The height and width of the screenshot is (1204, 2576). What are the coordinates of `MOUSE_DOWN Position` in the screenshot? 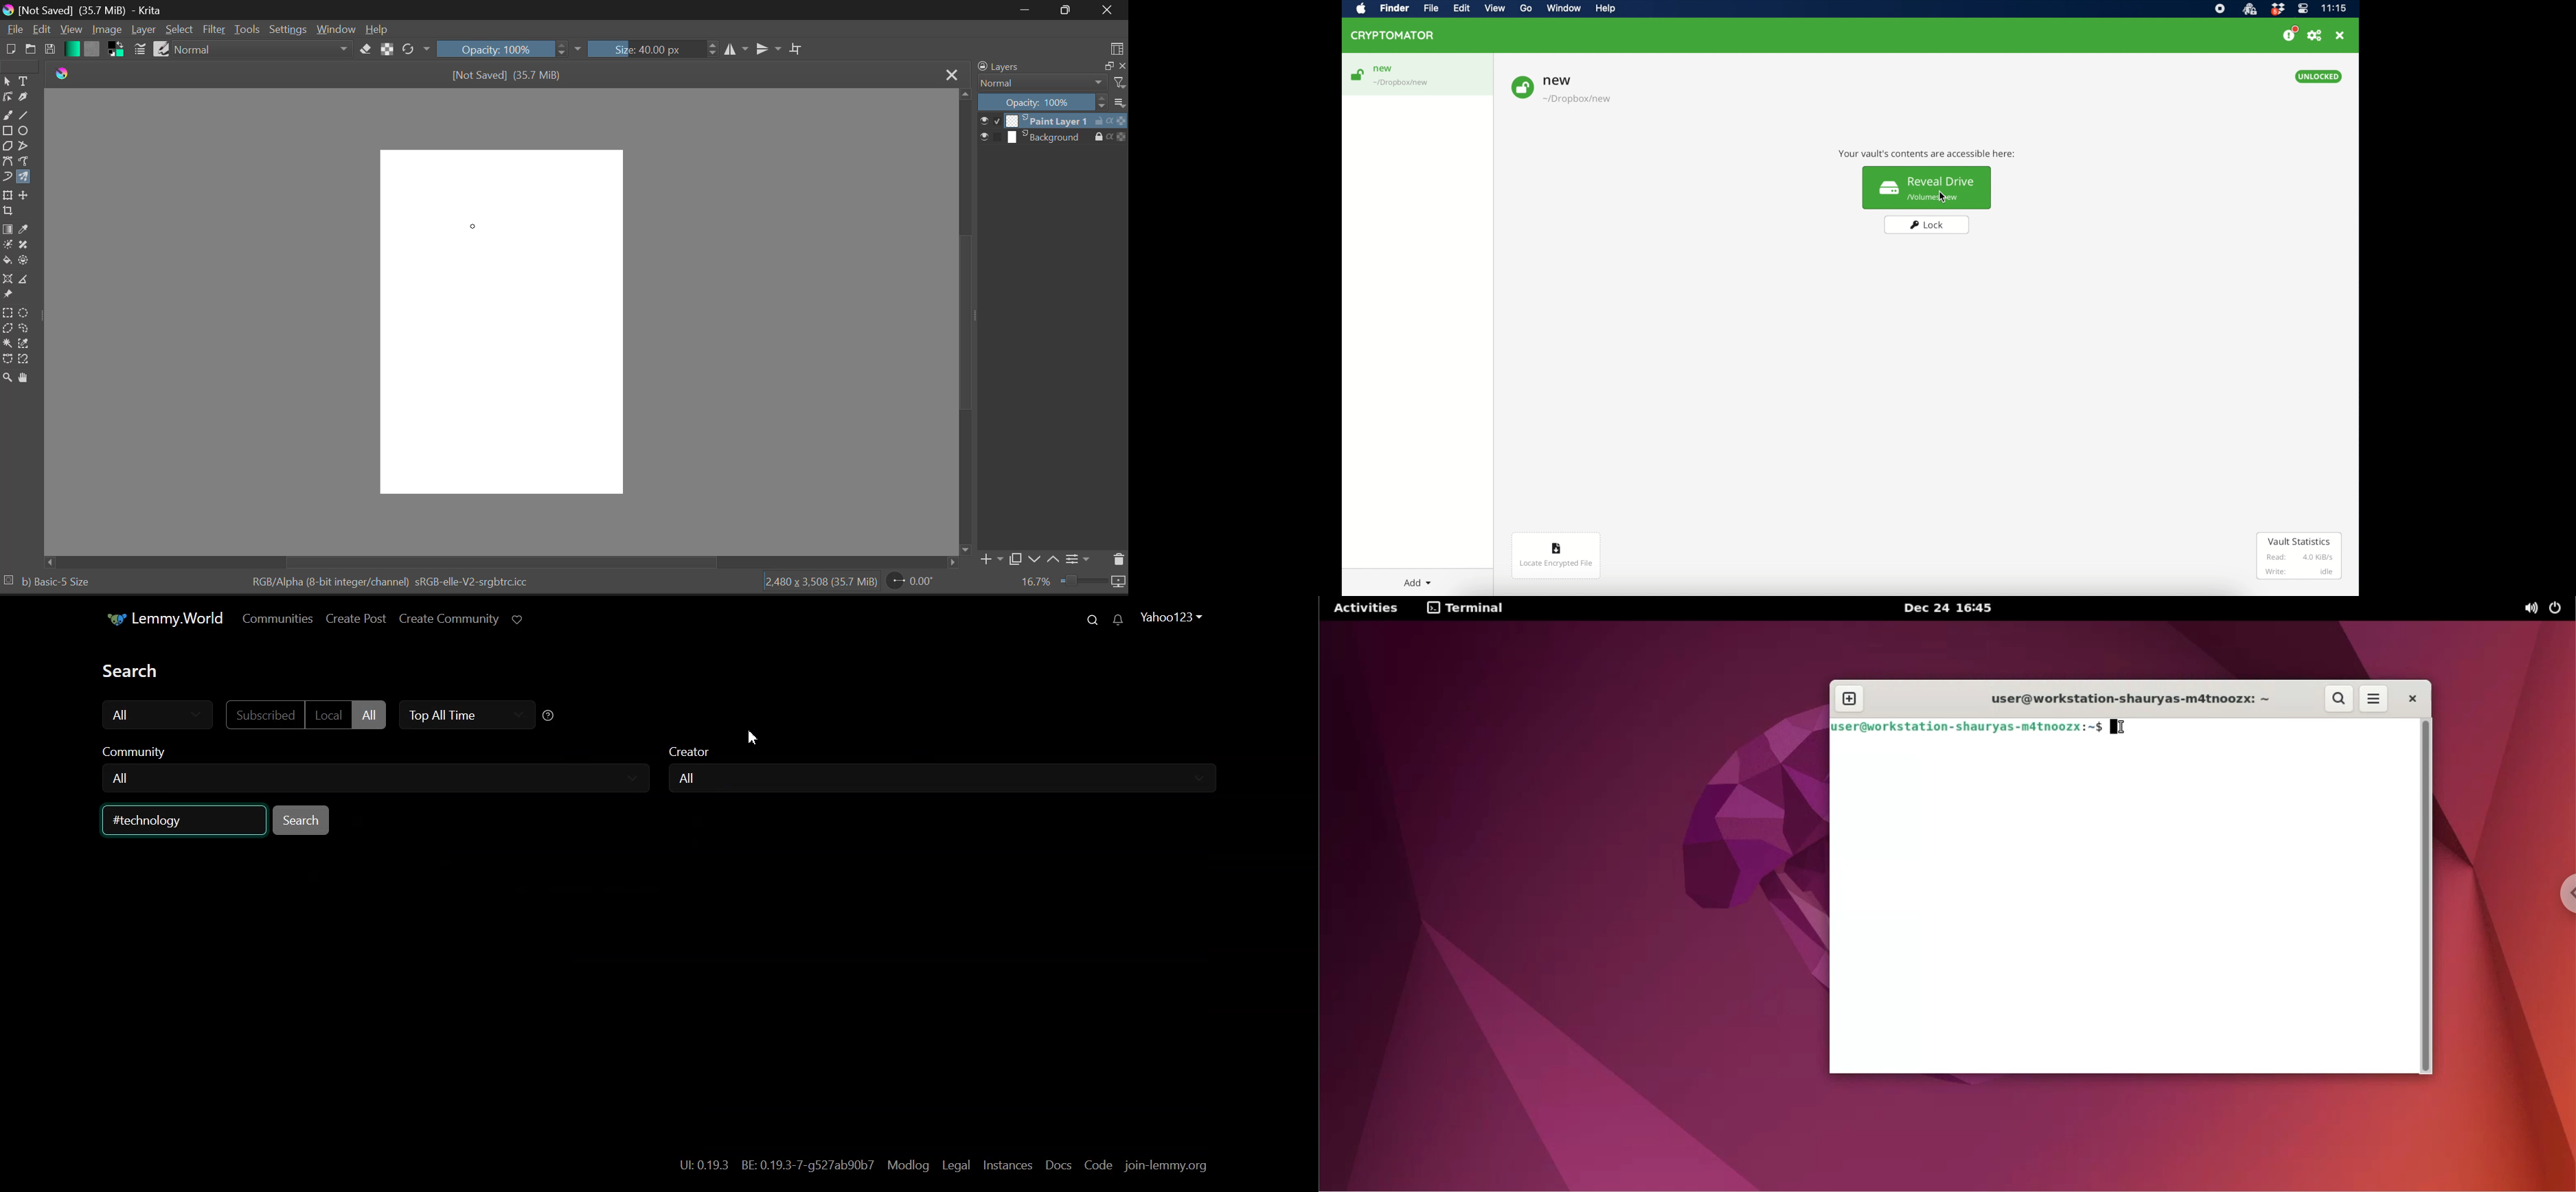 It's located at (476, 229).